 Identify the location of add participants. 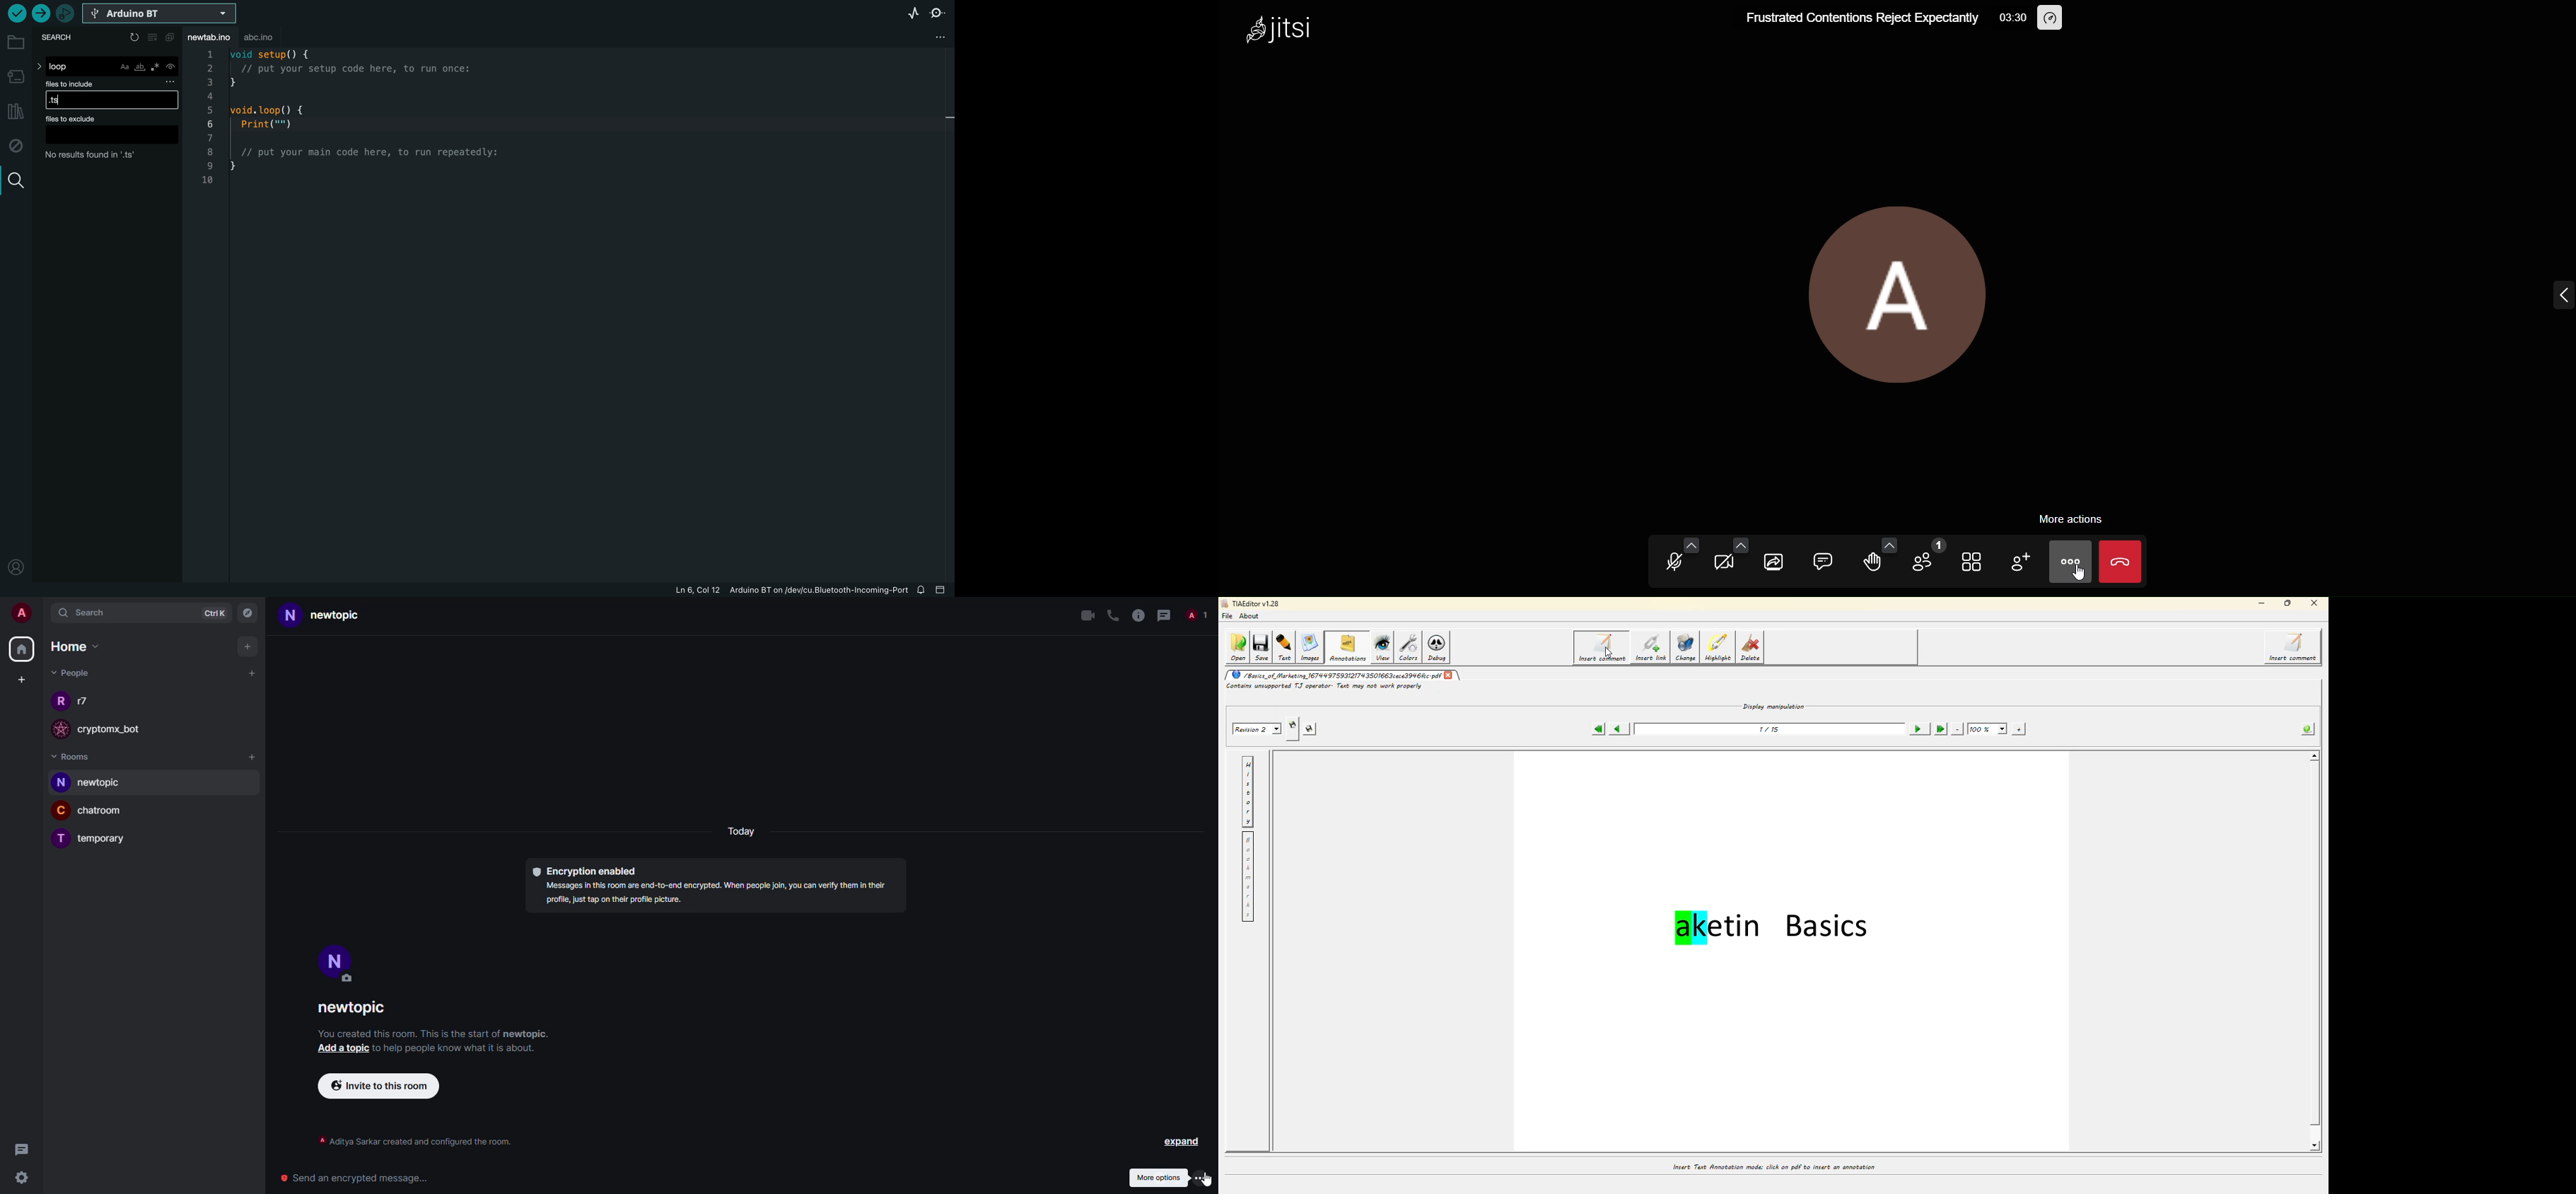
(2016, 560).